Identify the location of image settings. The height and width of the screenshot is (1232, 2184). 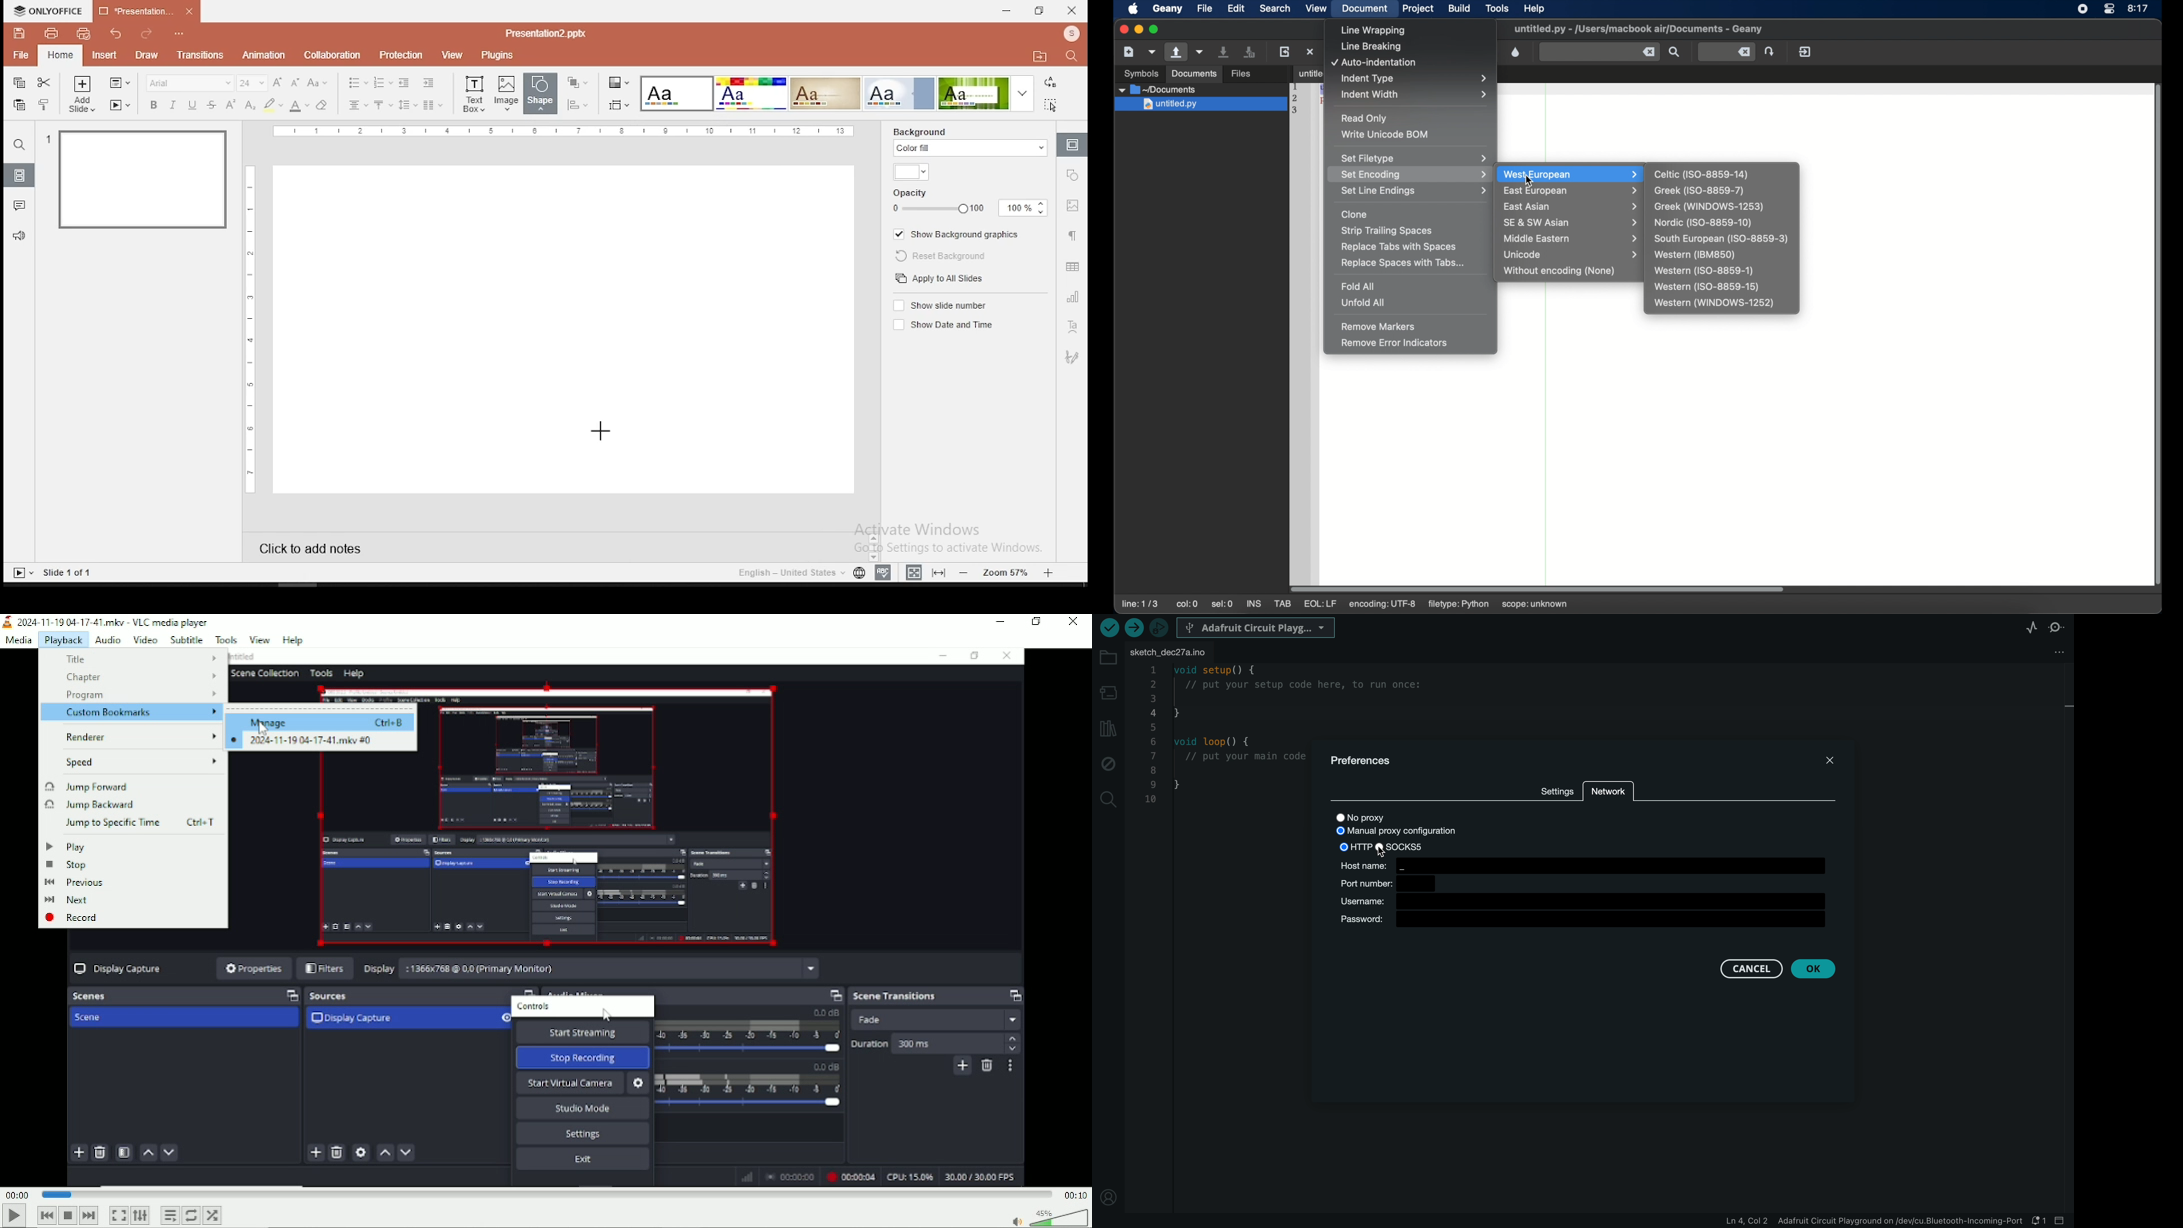
(1074, 206).